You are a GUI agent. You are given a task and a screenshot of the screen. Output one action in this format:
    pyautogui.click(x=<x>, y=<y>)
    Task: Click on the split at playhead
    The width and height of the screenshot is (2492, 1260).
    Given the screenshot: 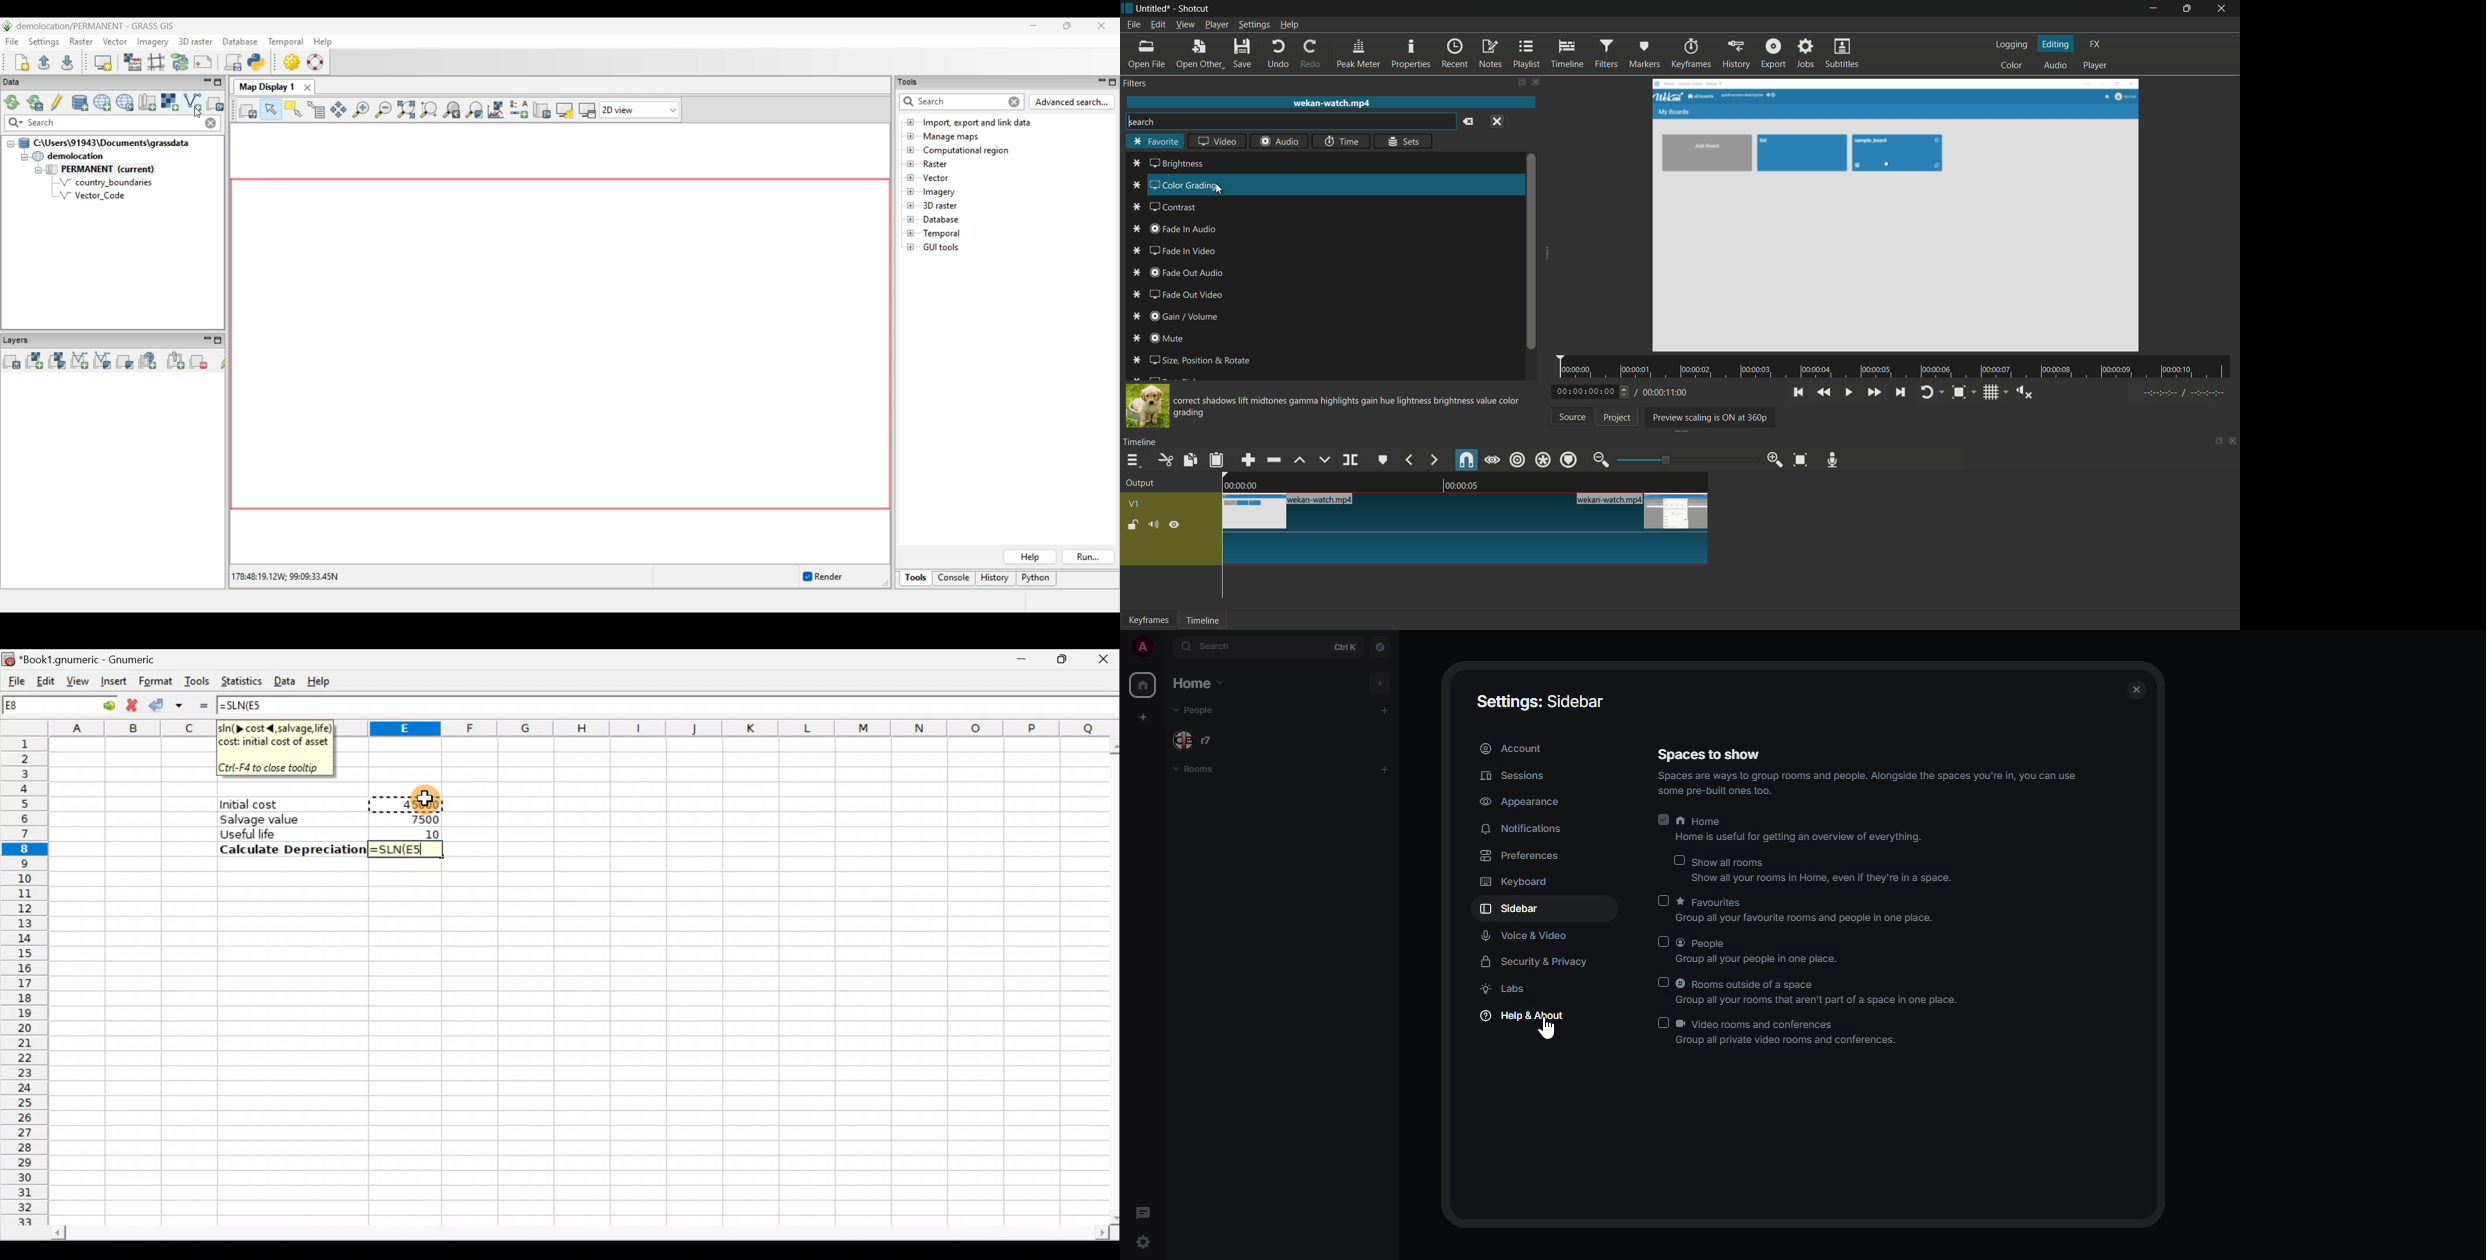 What is the action you would take?
    pyautogui.click(x=1350, y=460)
    